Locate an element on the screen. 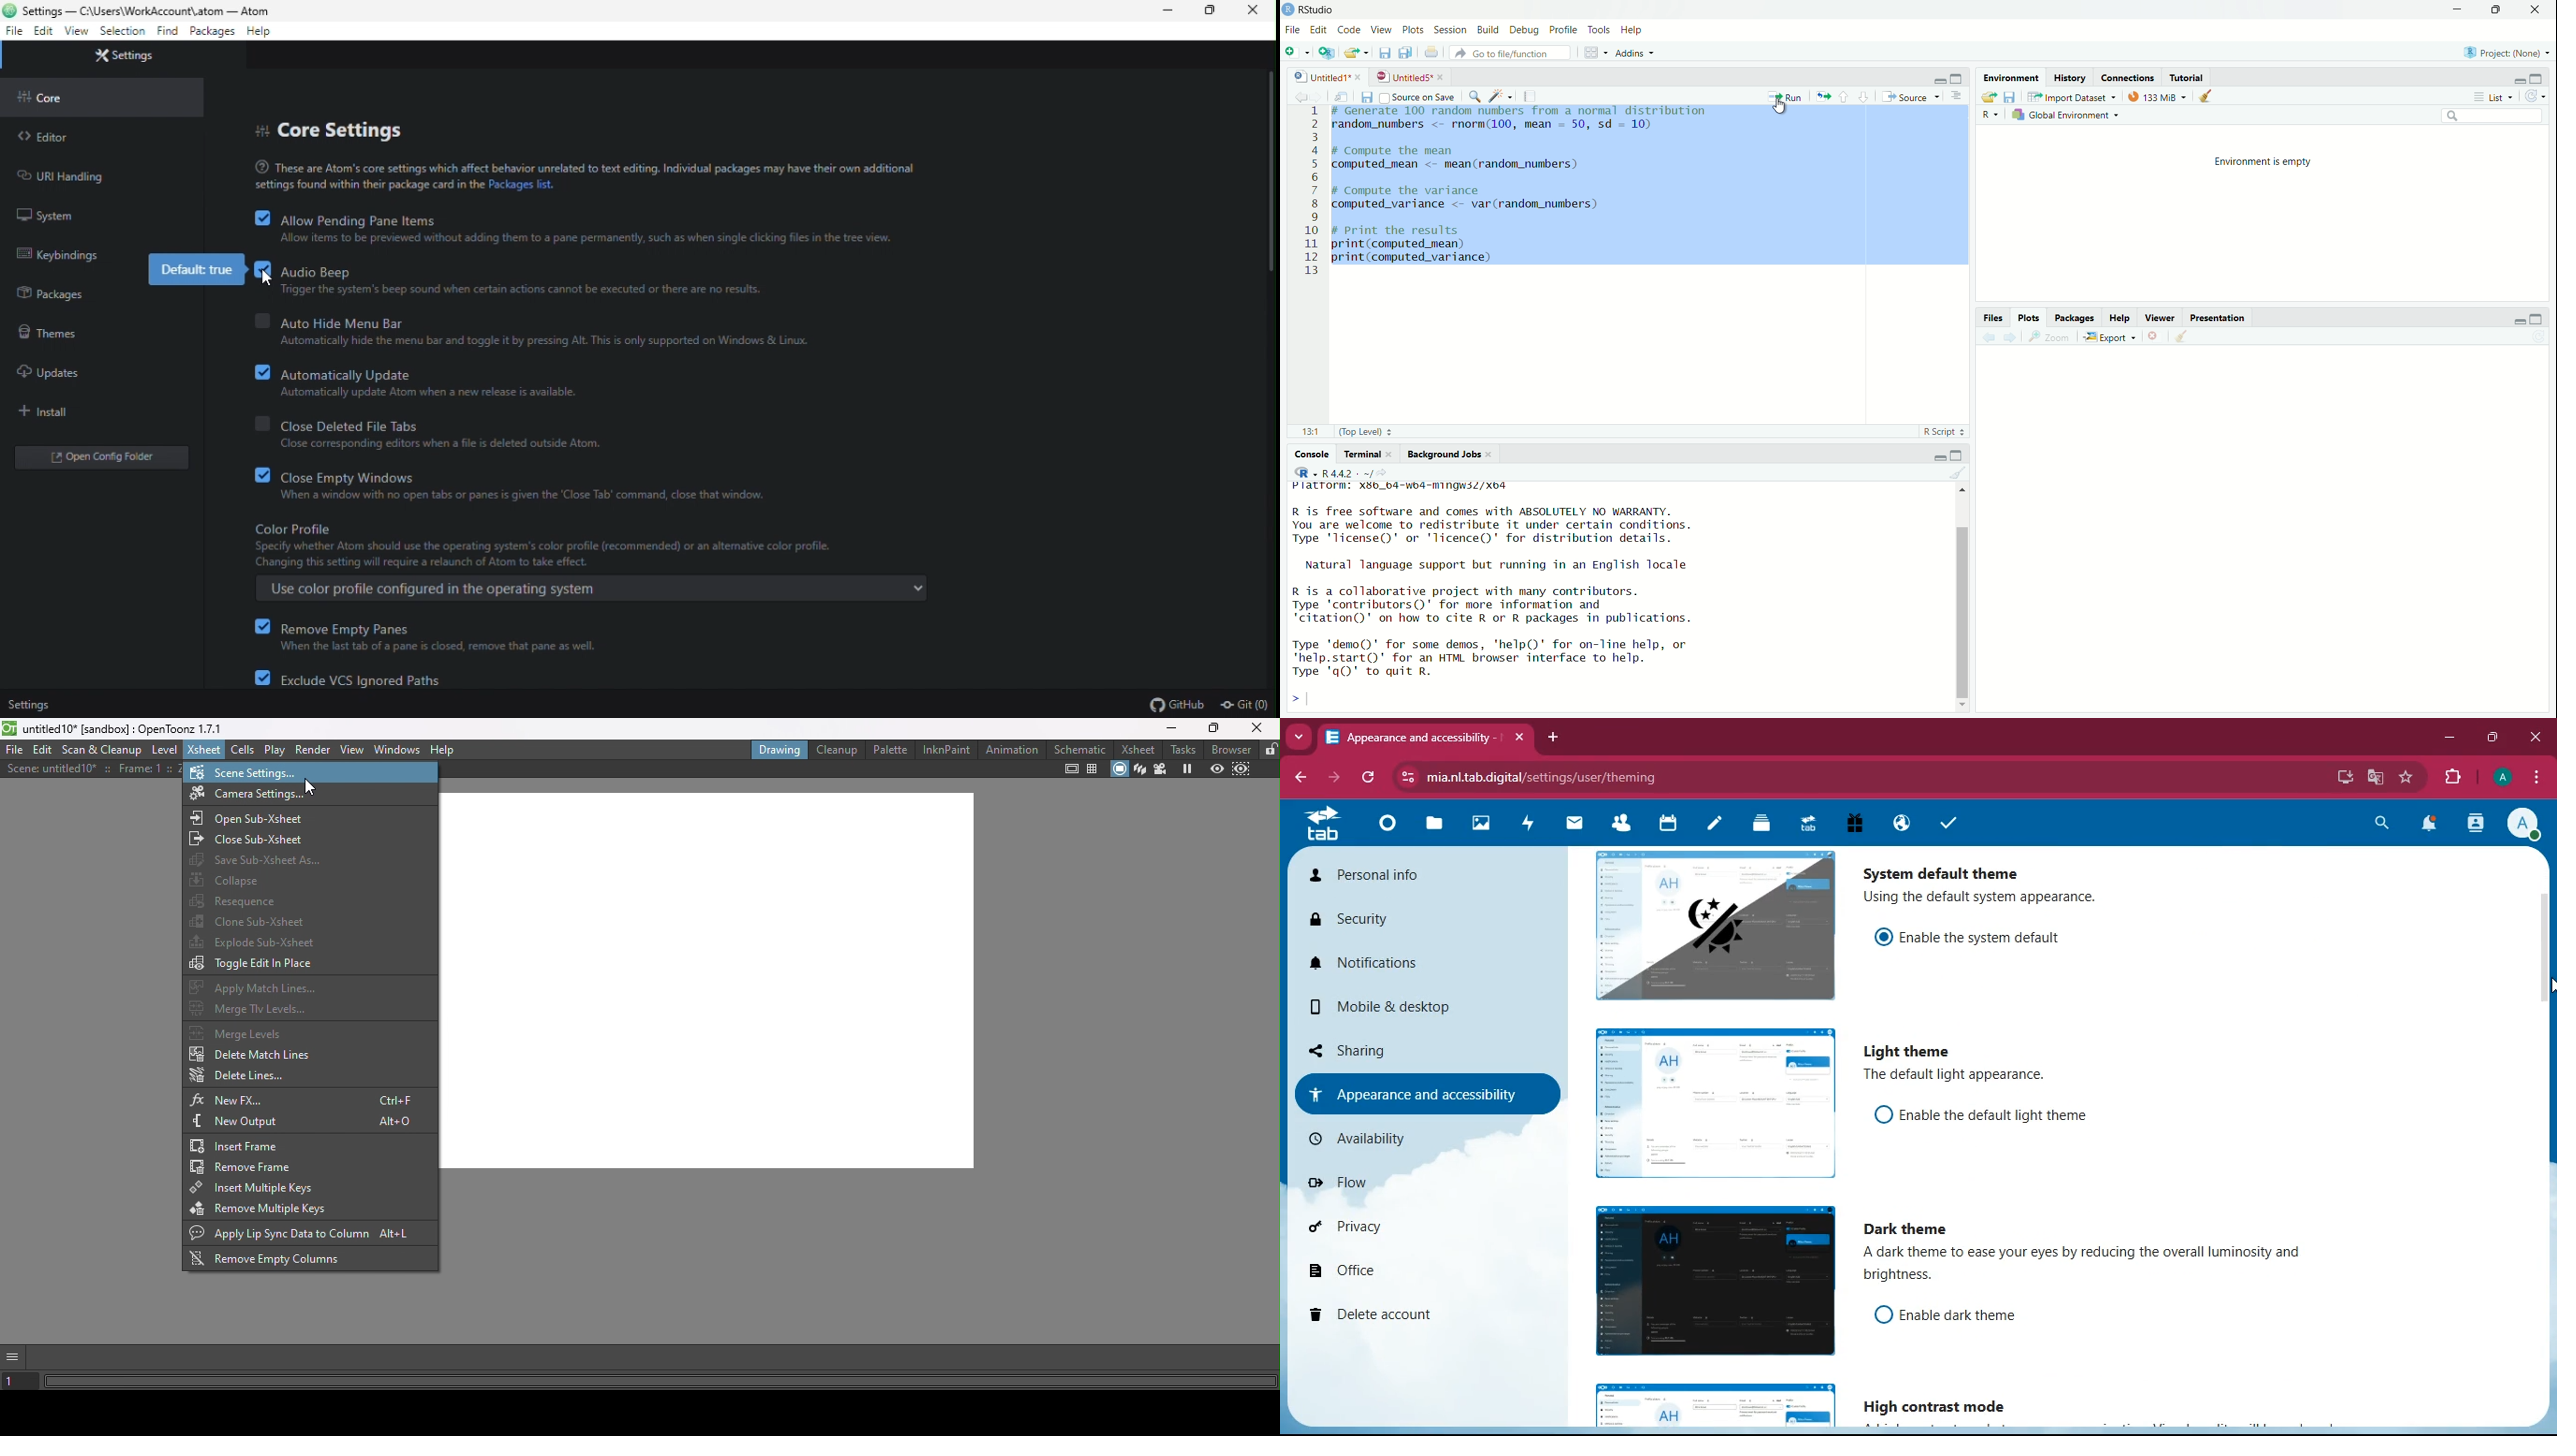  on is located at coordinates (1885, 936).